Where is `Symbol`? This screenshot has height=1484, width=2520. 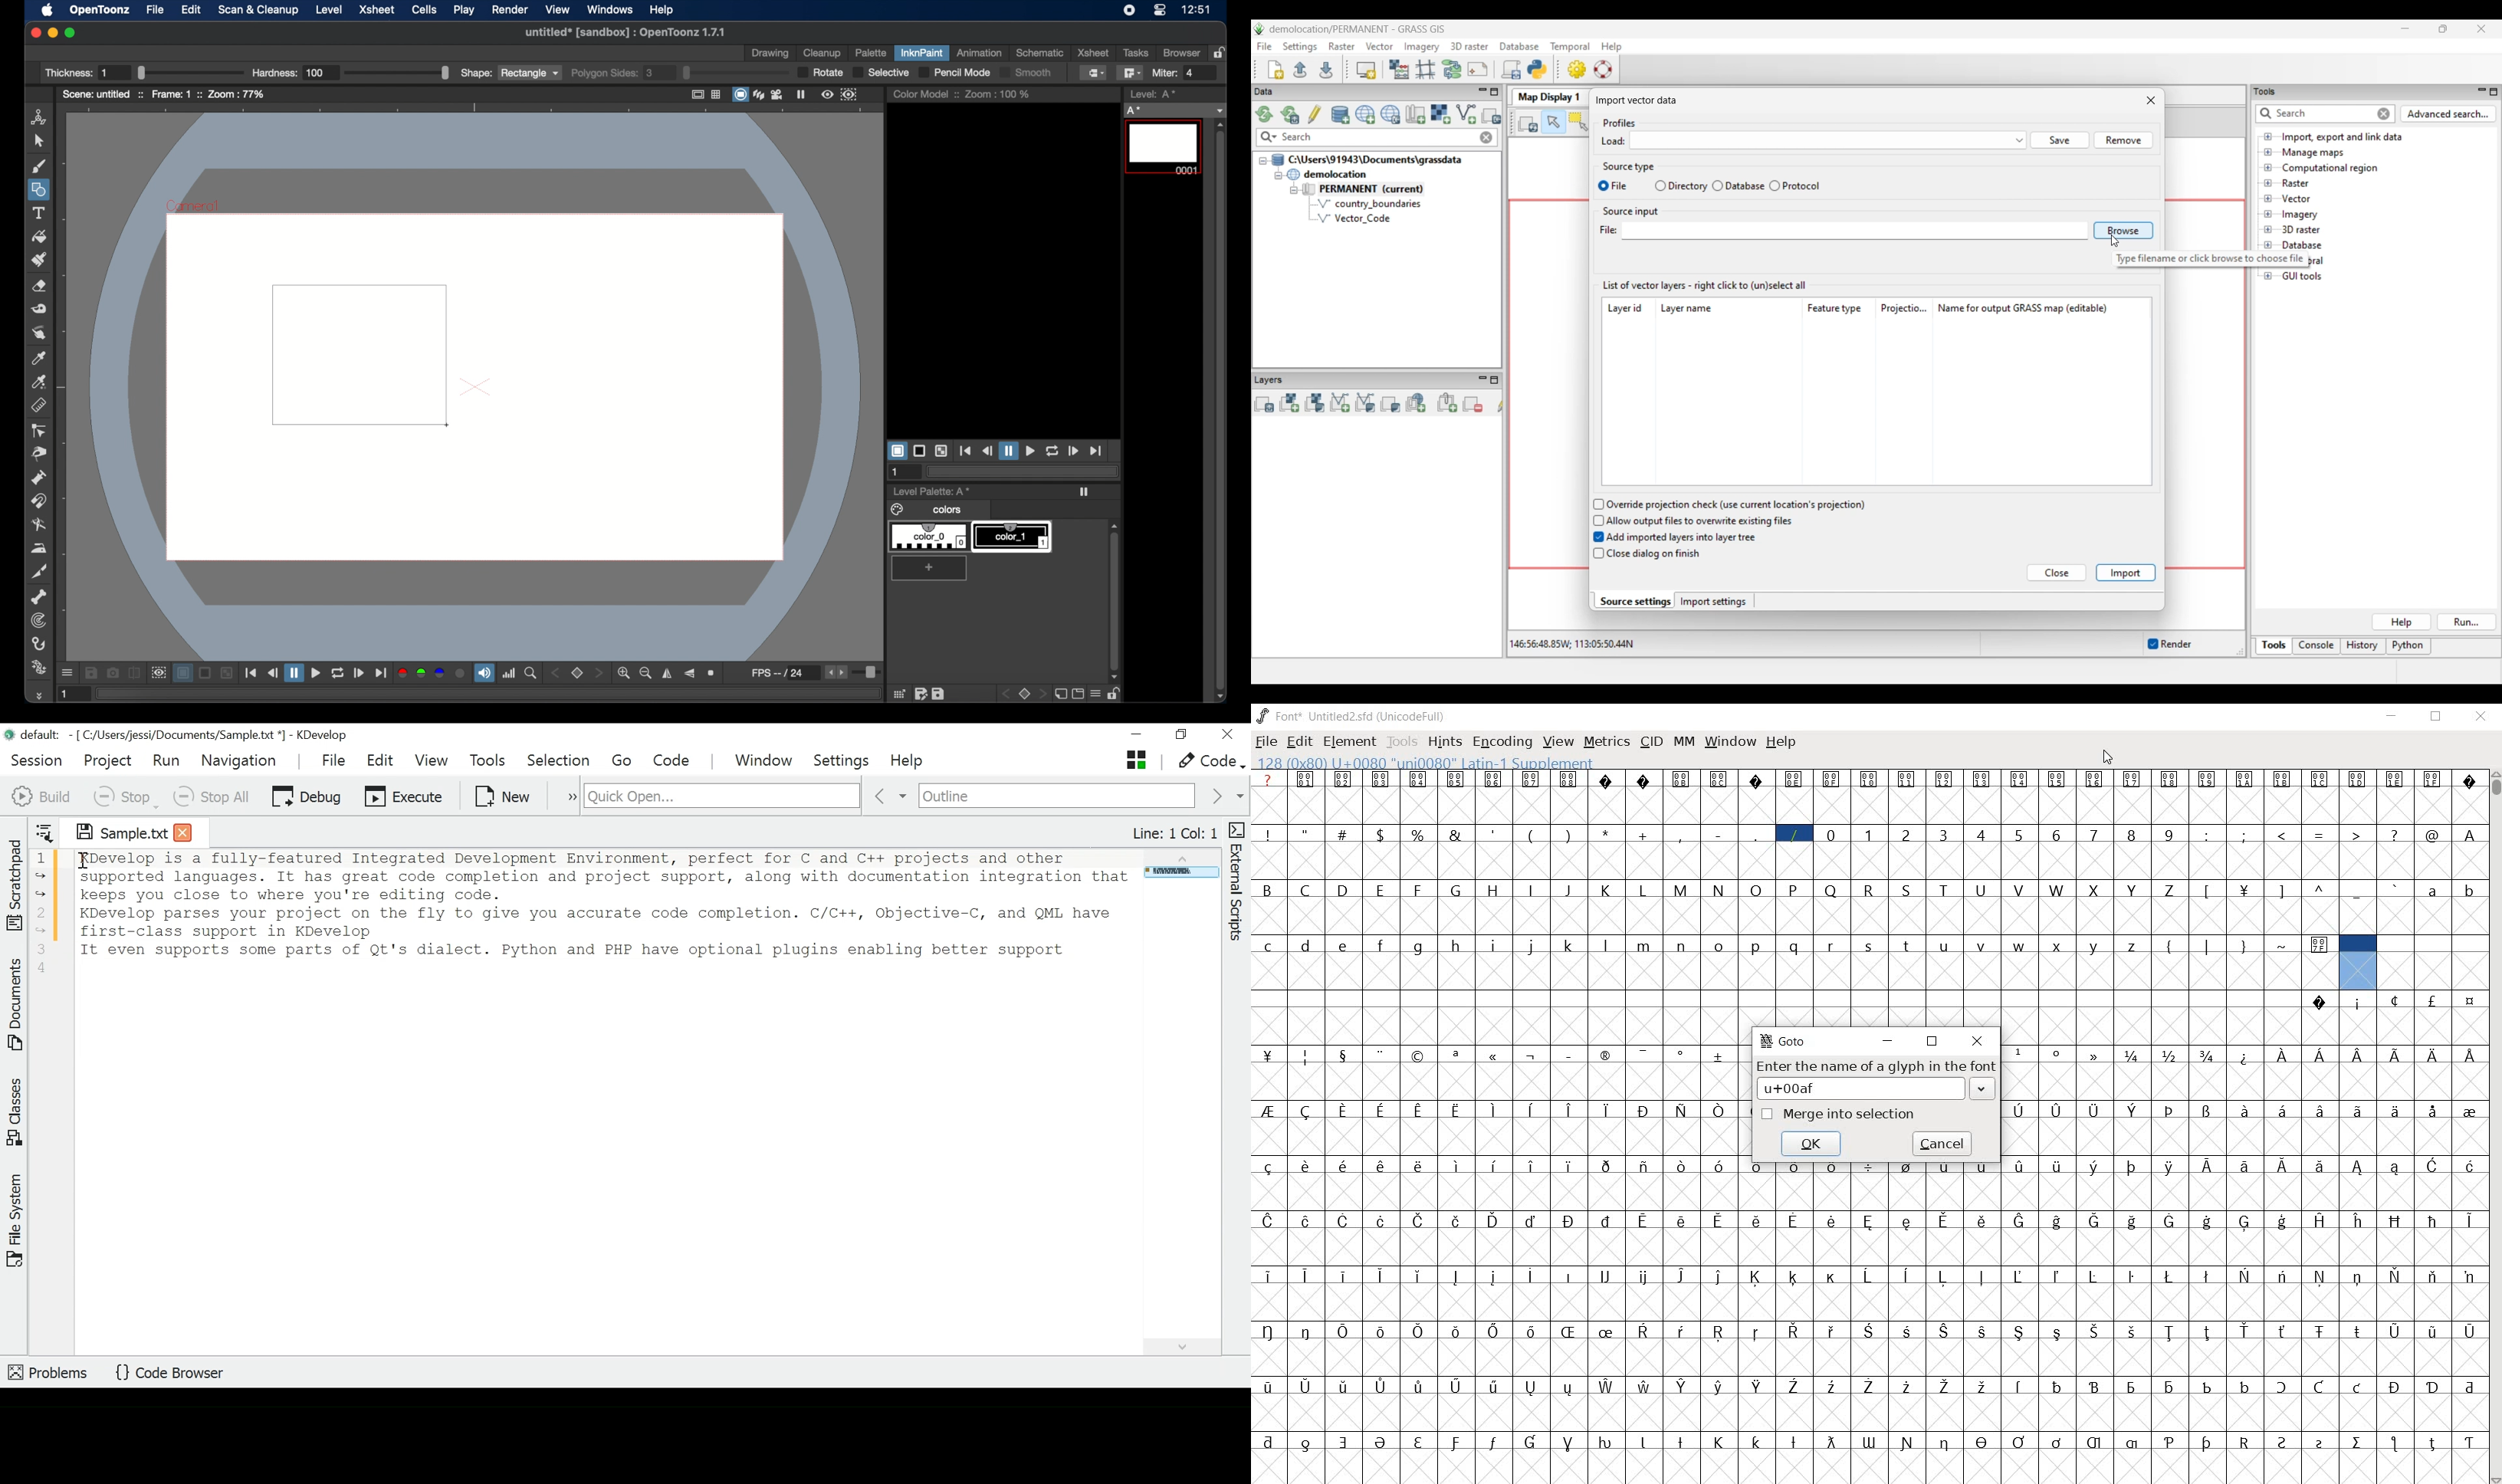 Symbol is located at coordinates (1831, 779).